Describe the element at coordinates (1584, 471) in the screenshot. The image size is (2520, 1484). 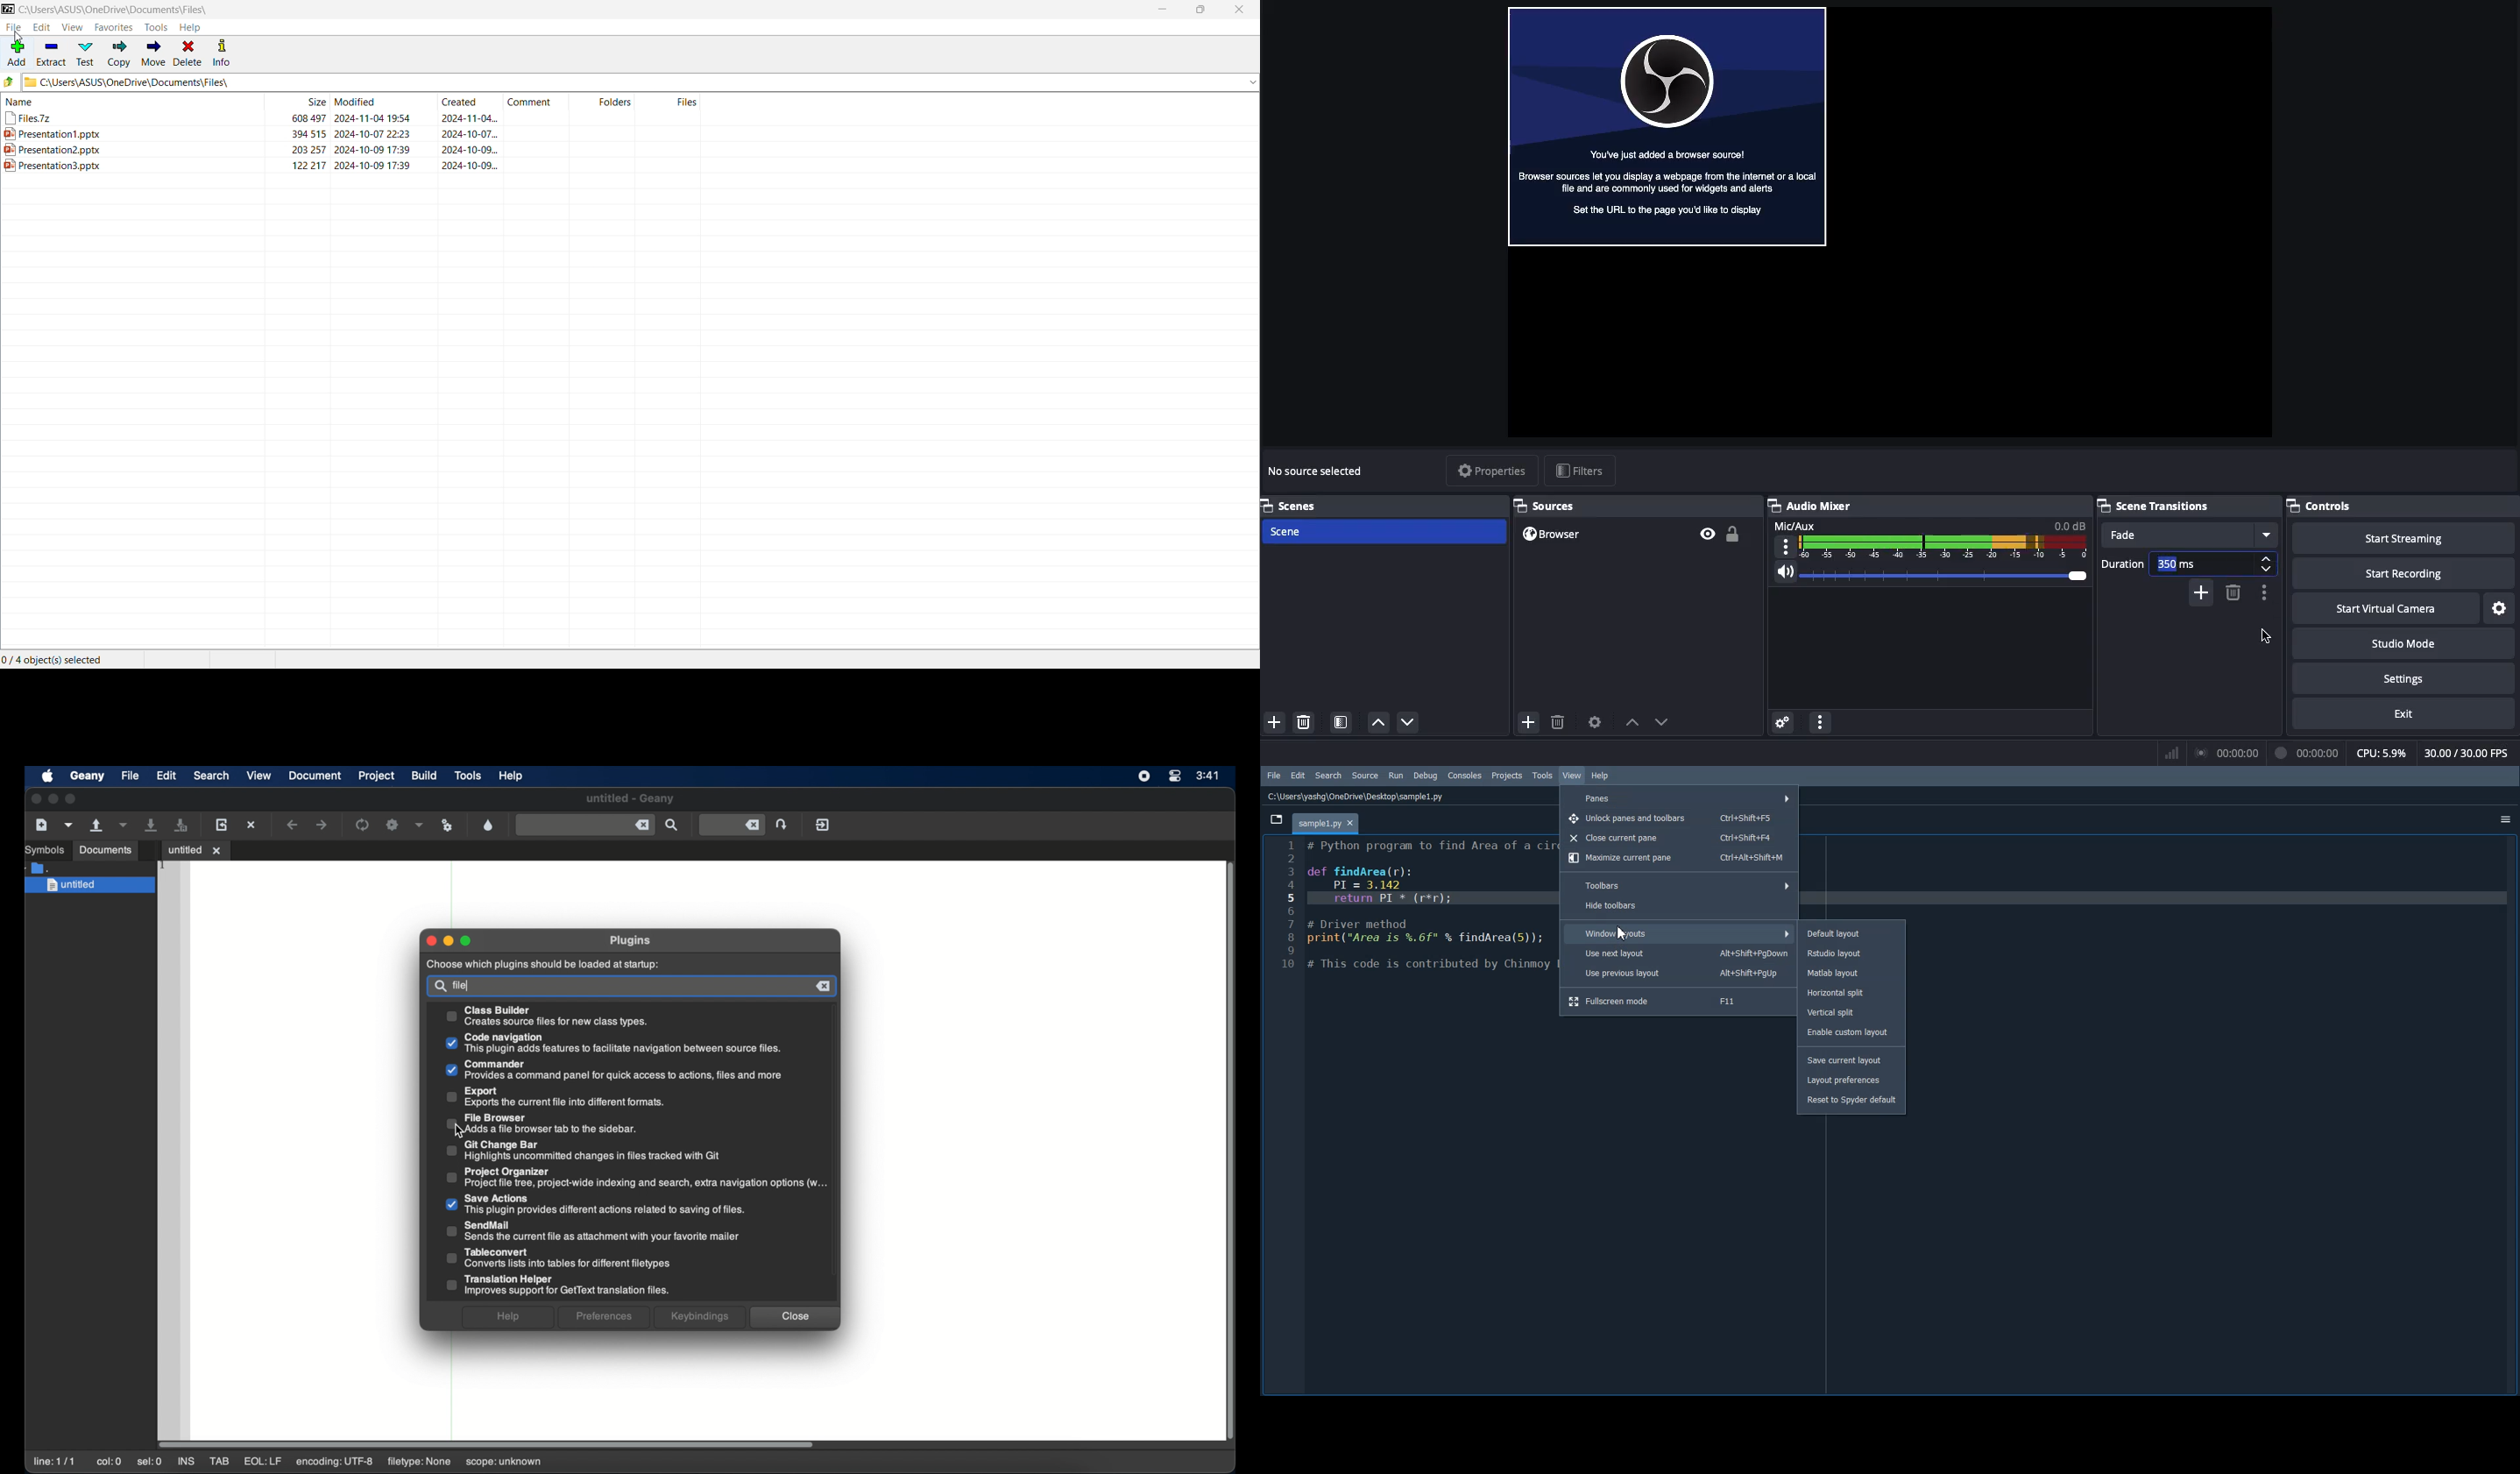
I see `filters` at that location.